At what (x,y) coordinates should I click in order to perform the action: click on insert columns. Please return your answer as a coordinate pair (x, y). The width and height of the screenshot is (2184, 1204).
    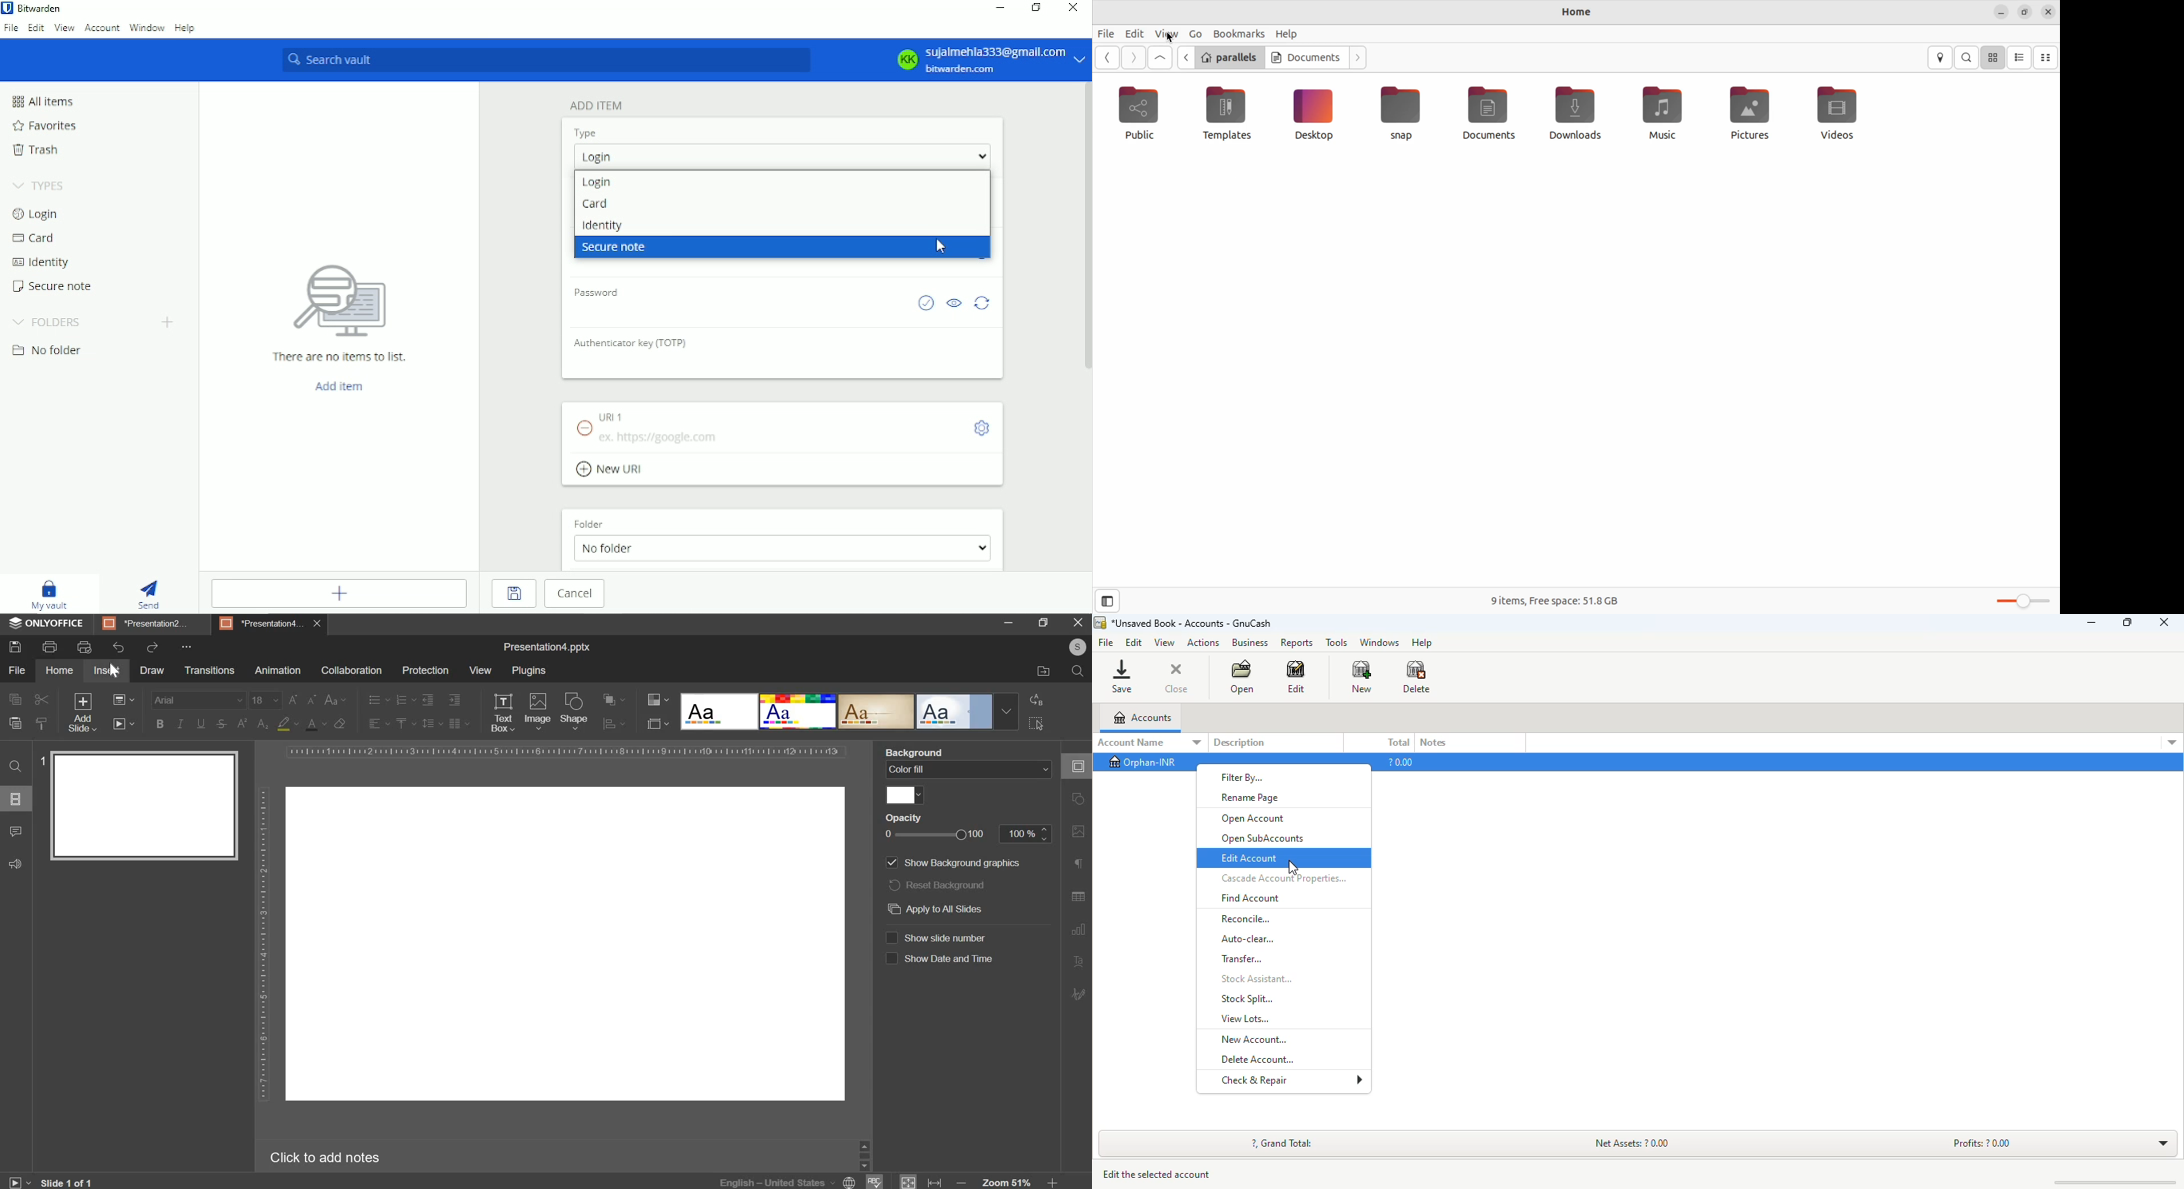
    Looking at the image, I should click on (457, 723).